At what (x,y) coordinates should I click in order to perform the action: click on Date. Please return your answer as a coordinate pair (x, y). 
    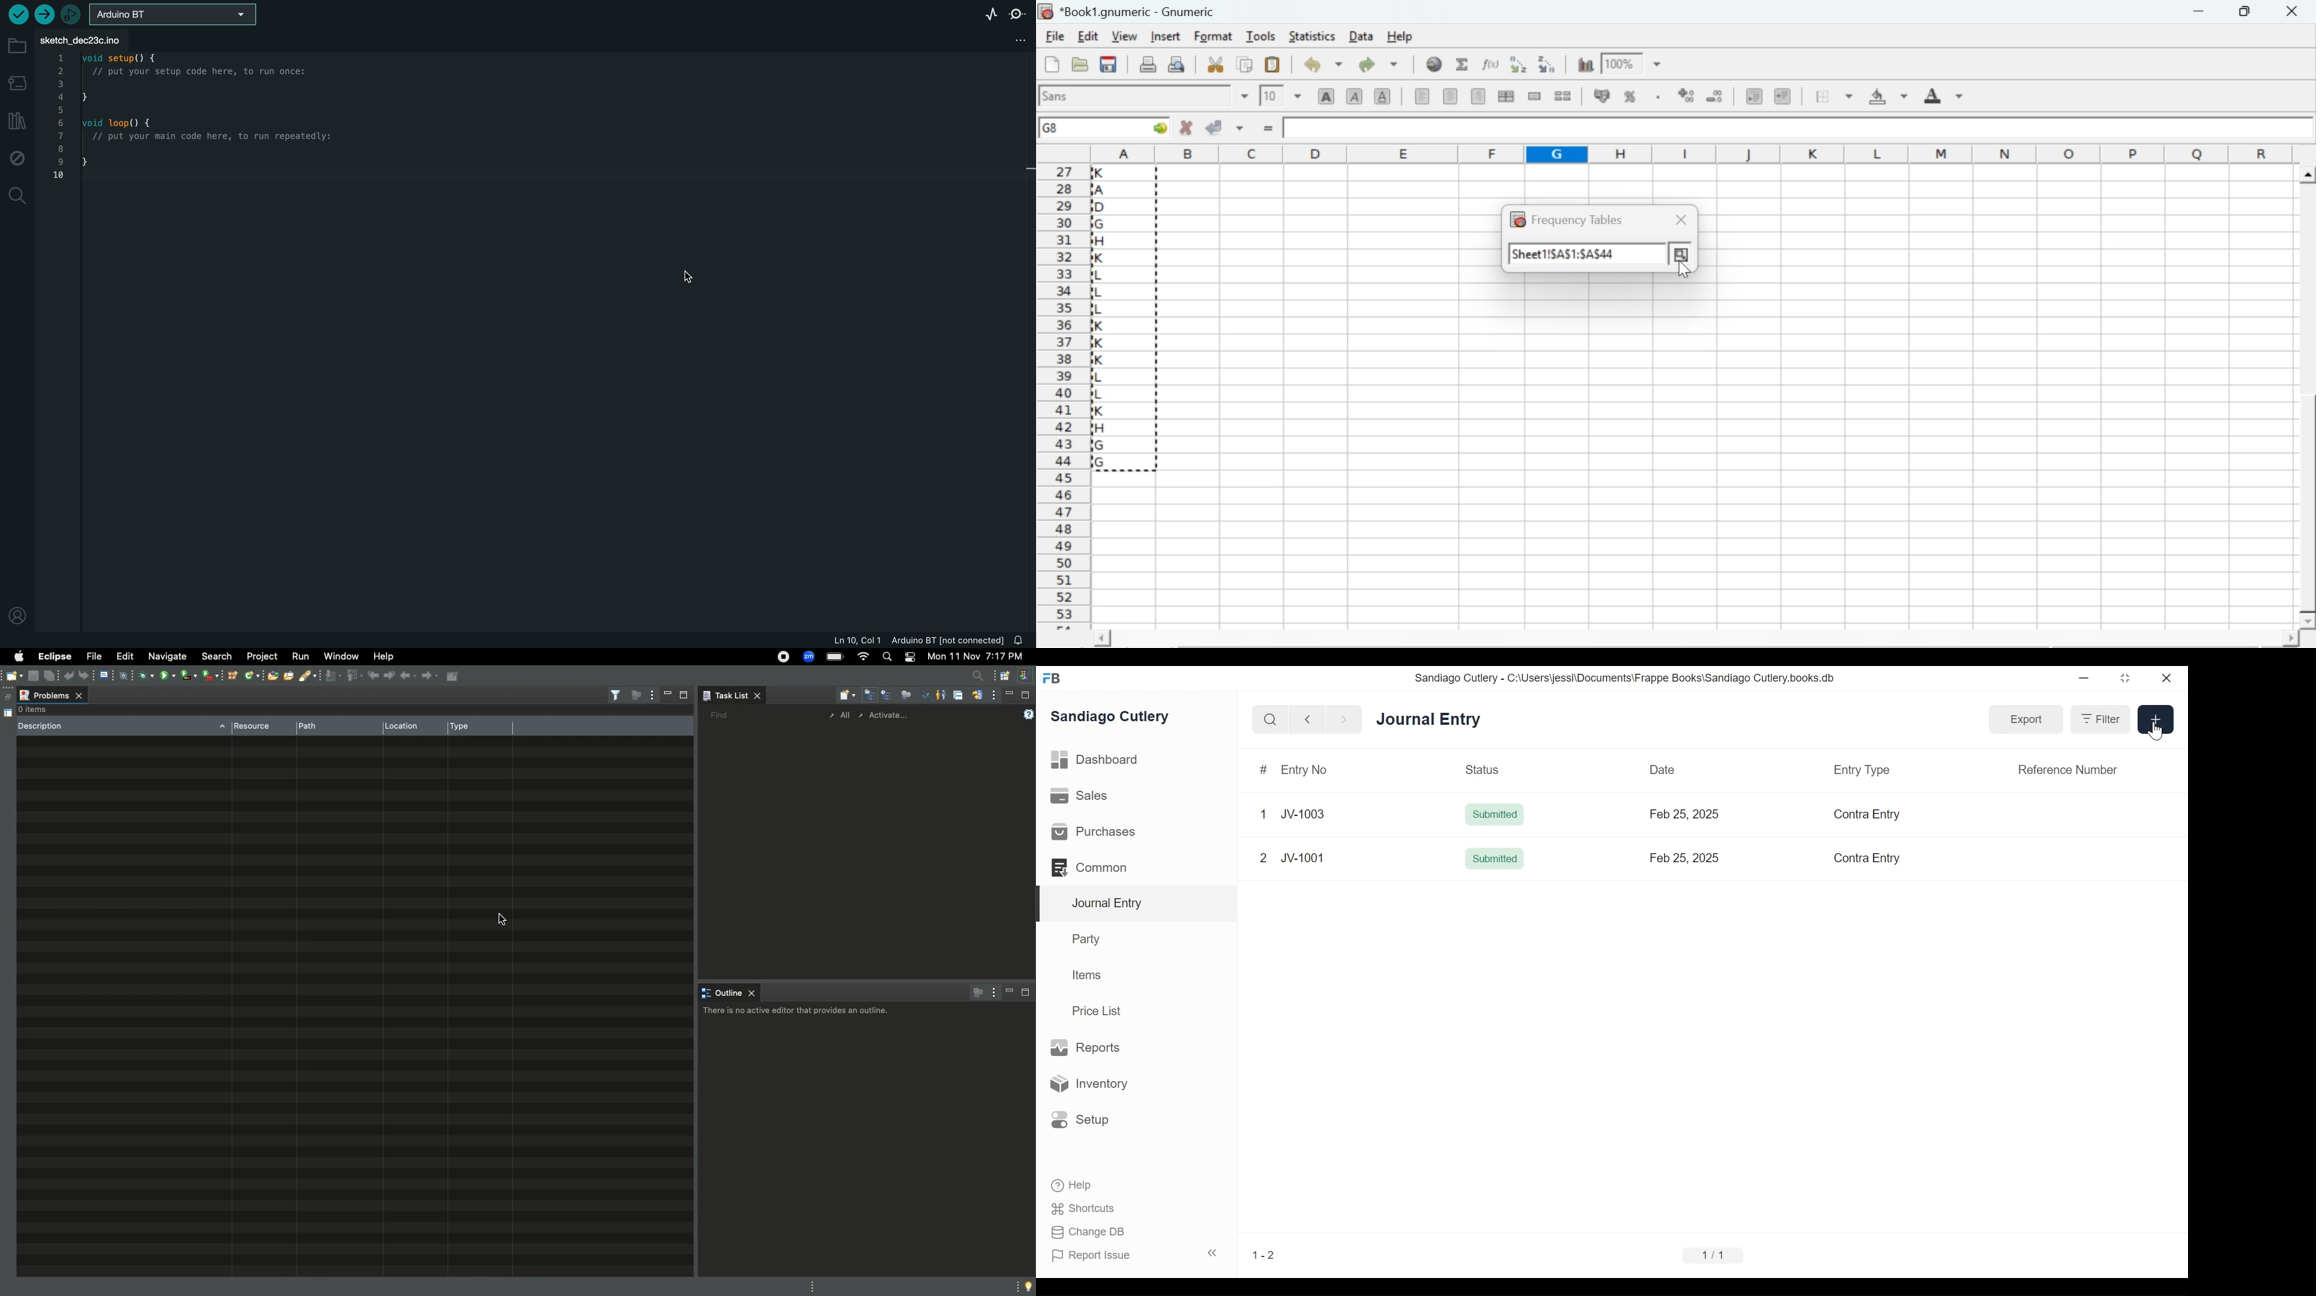
    Looking at the image, I should click on (1663, 769).